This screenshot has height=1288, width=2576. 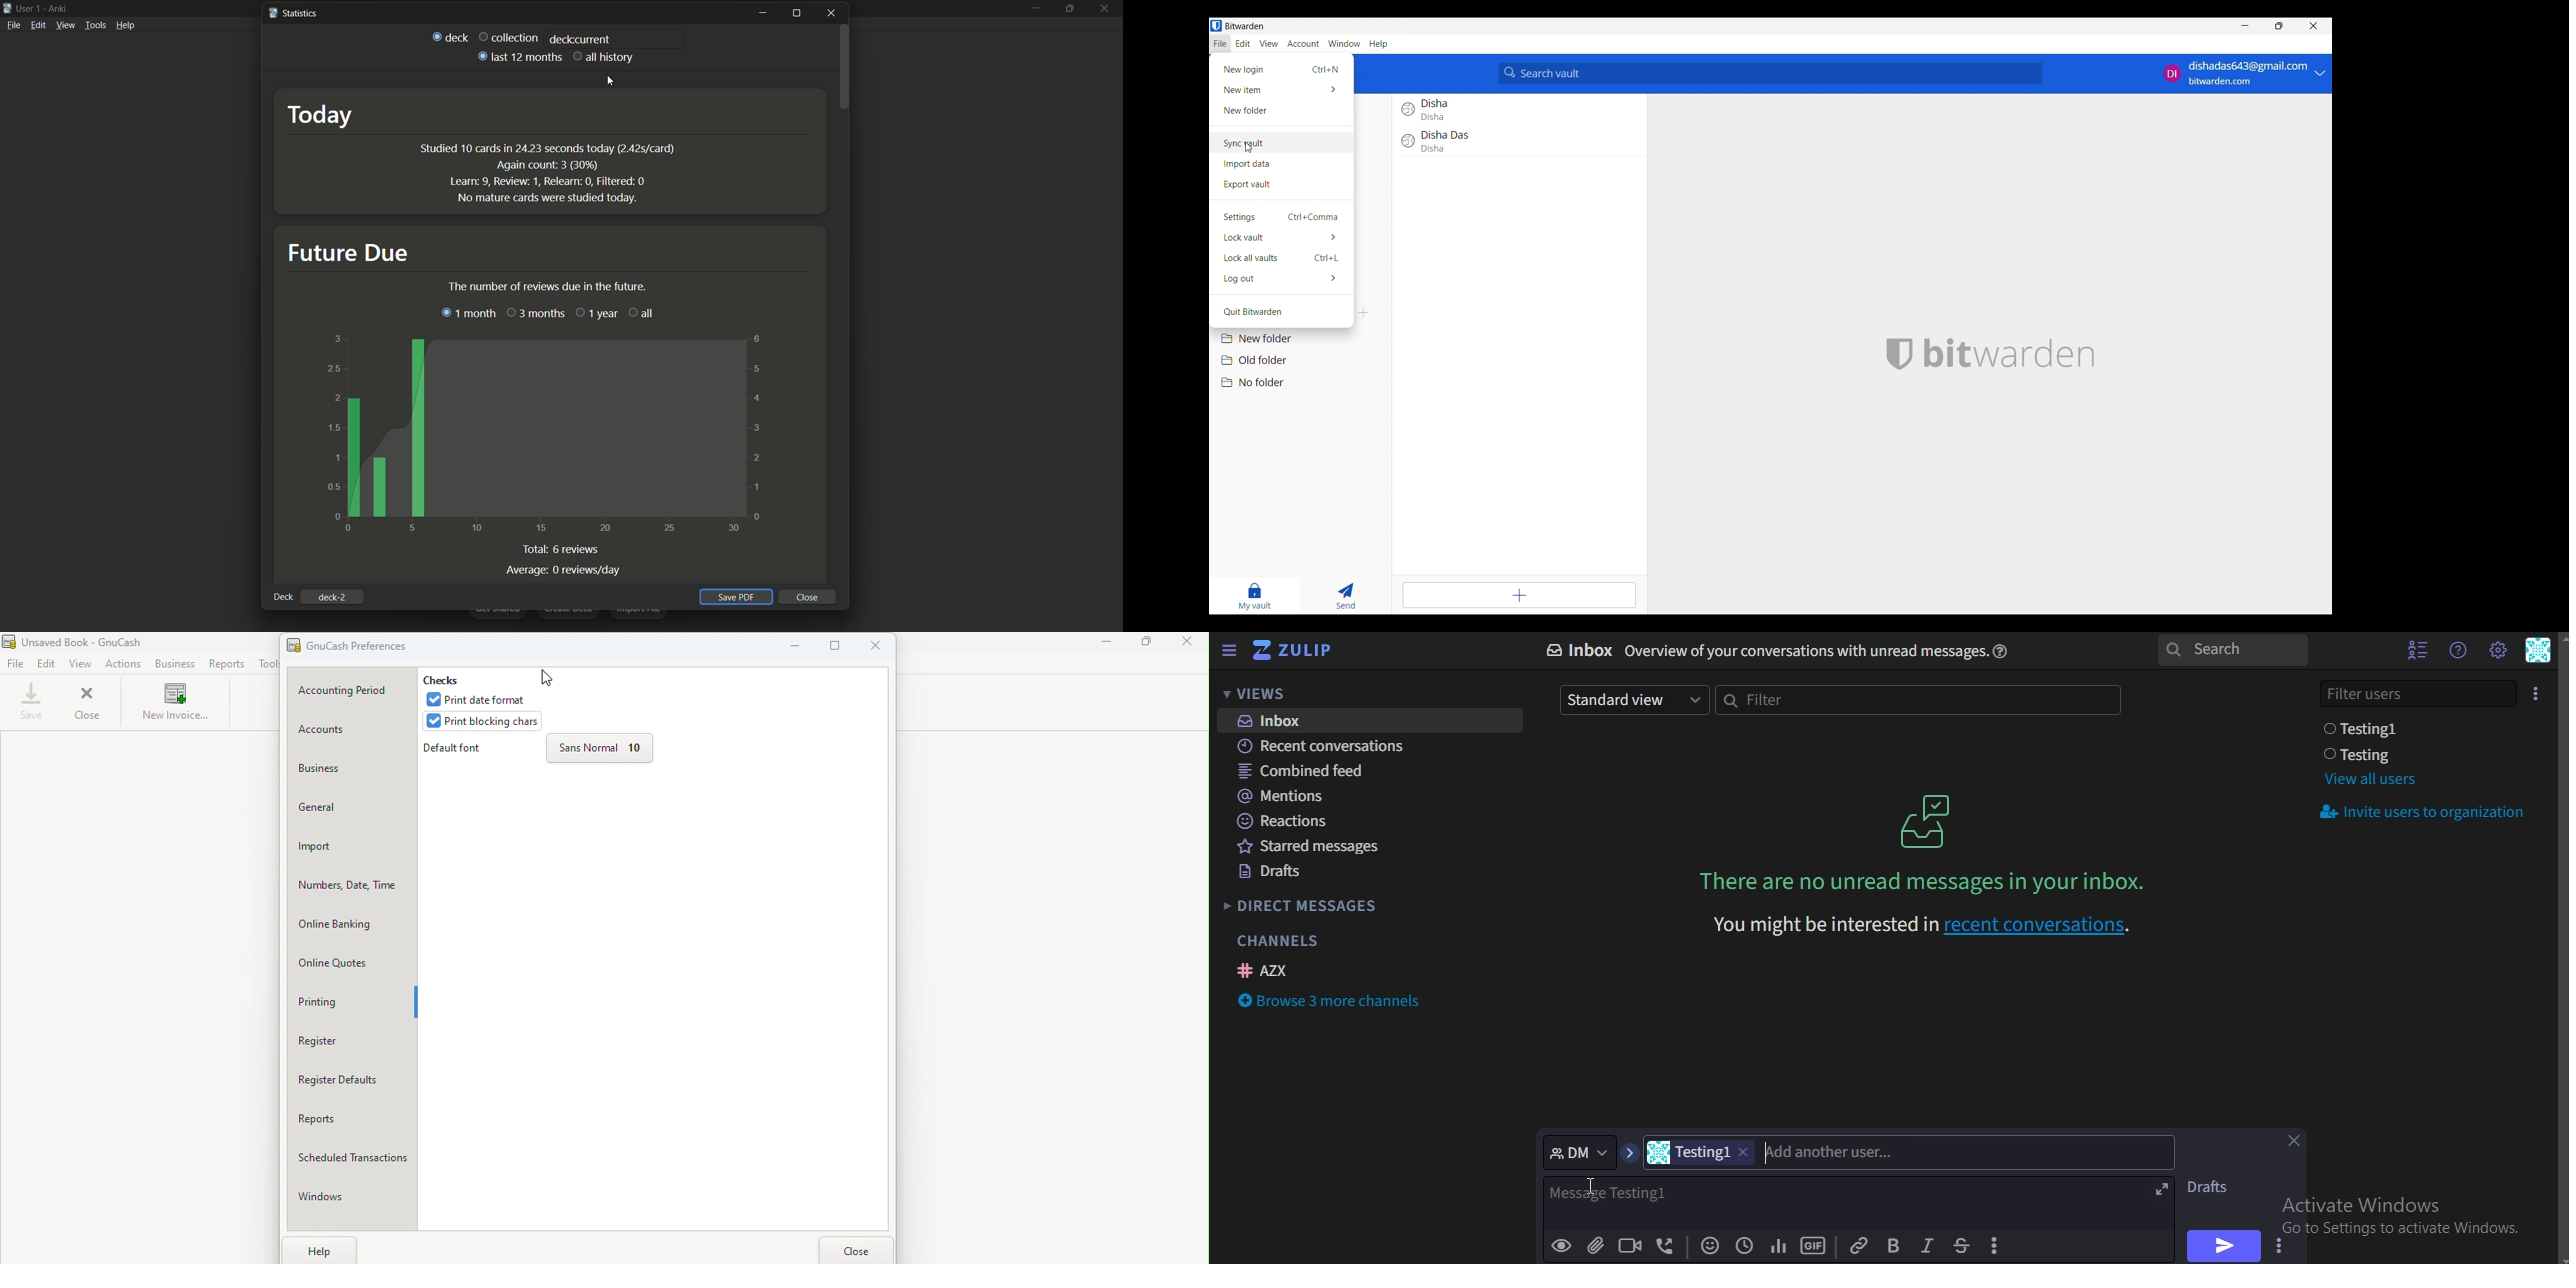 I want to click on Business, so click(x=177, y=665).